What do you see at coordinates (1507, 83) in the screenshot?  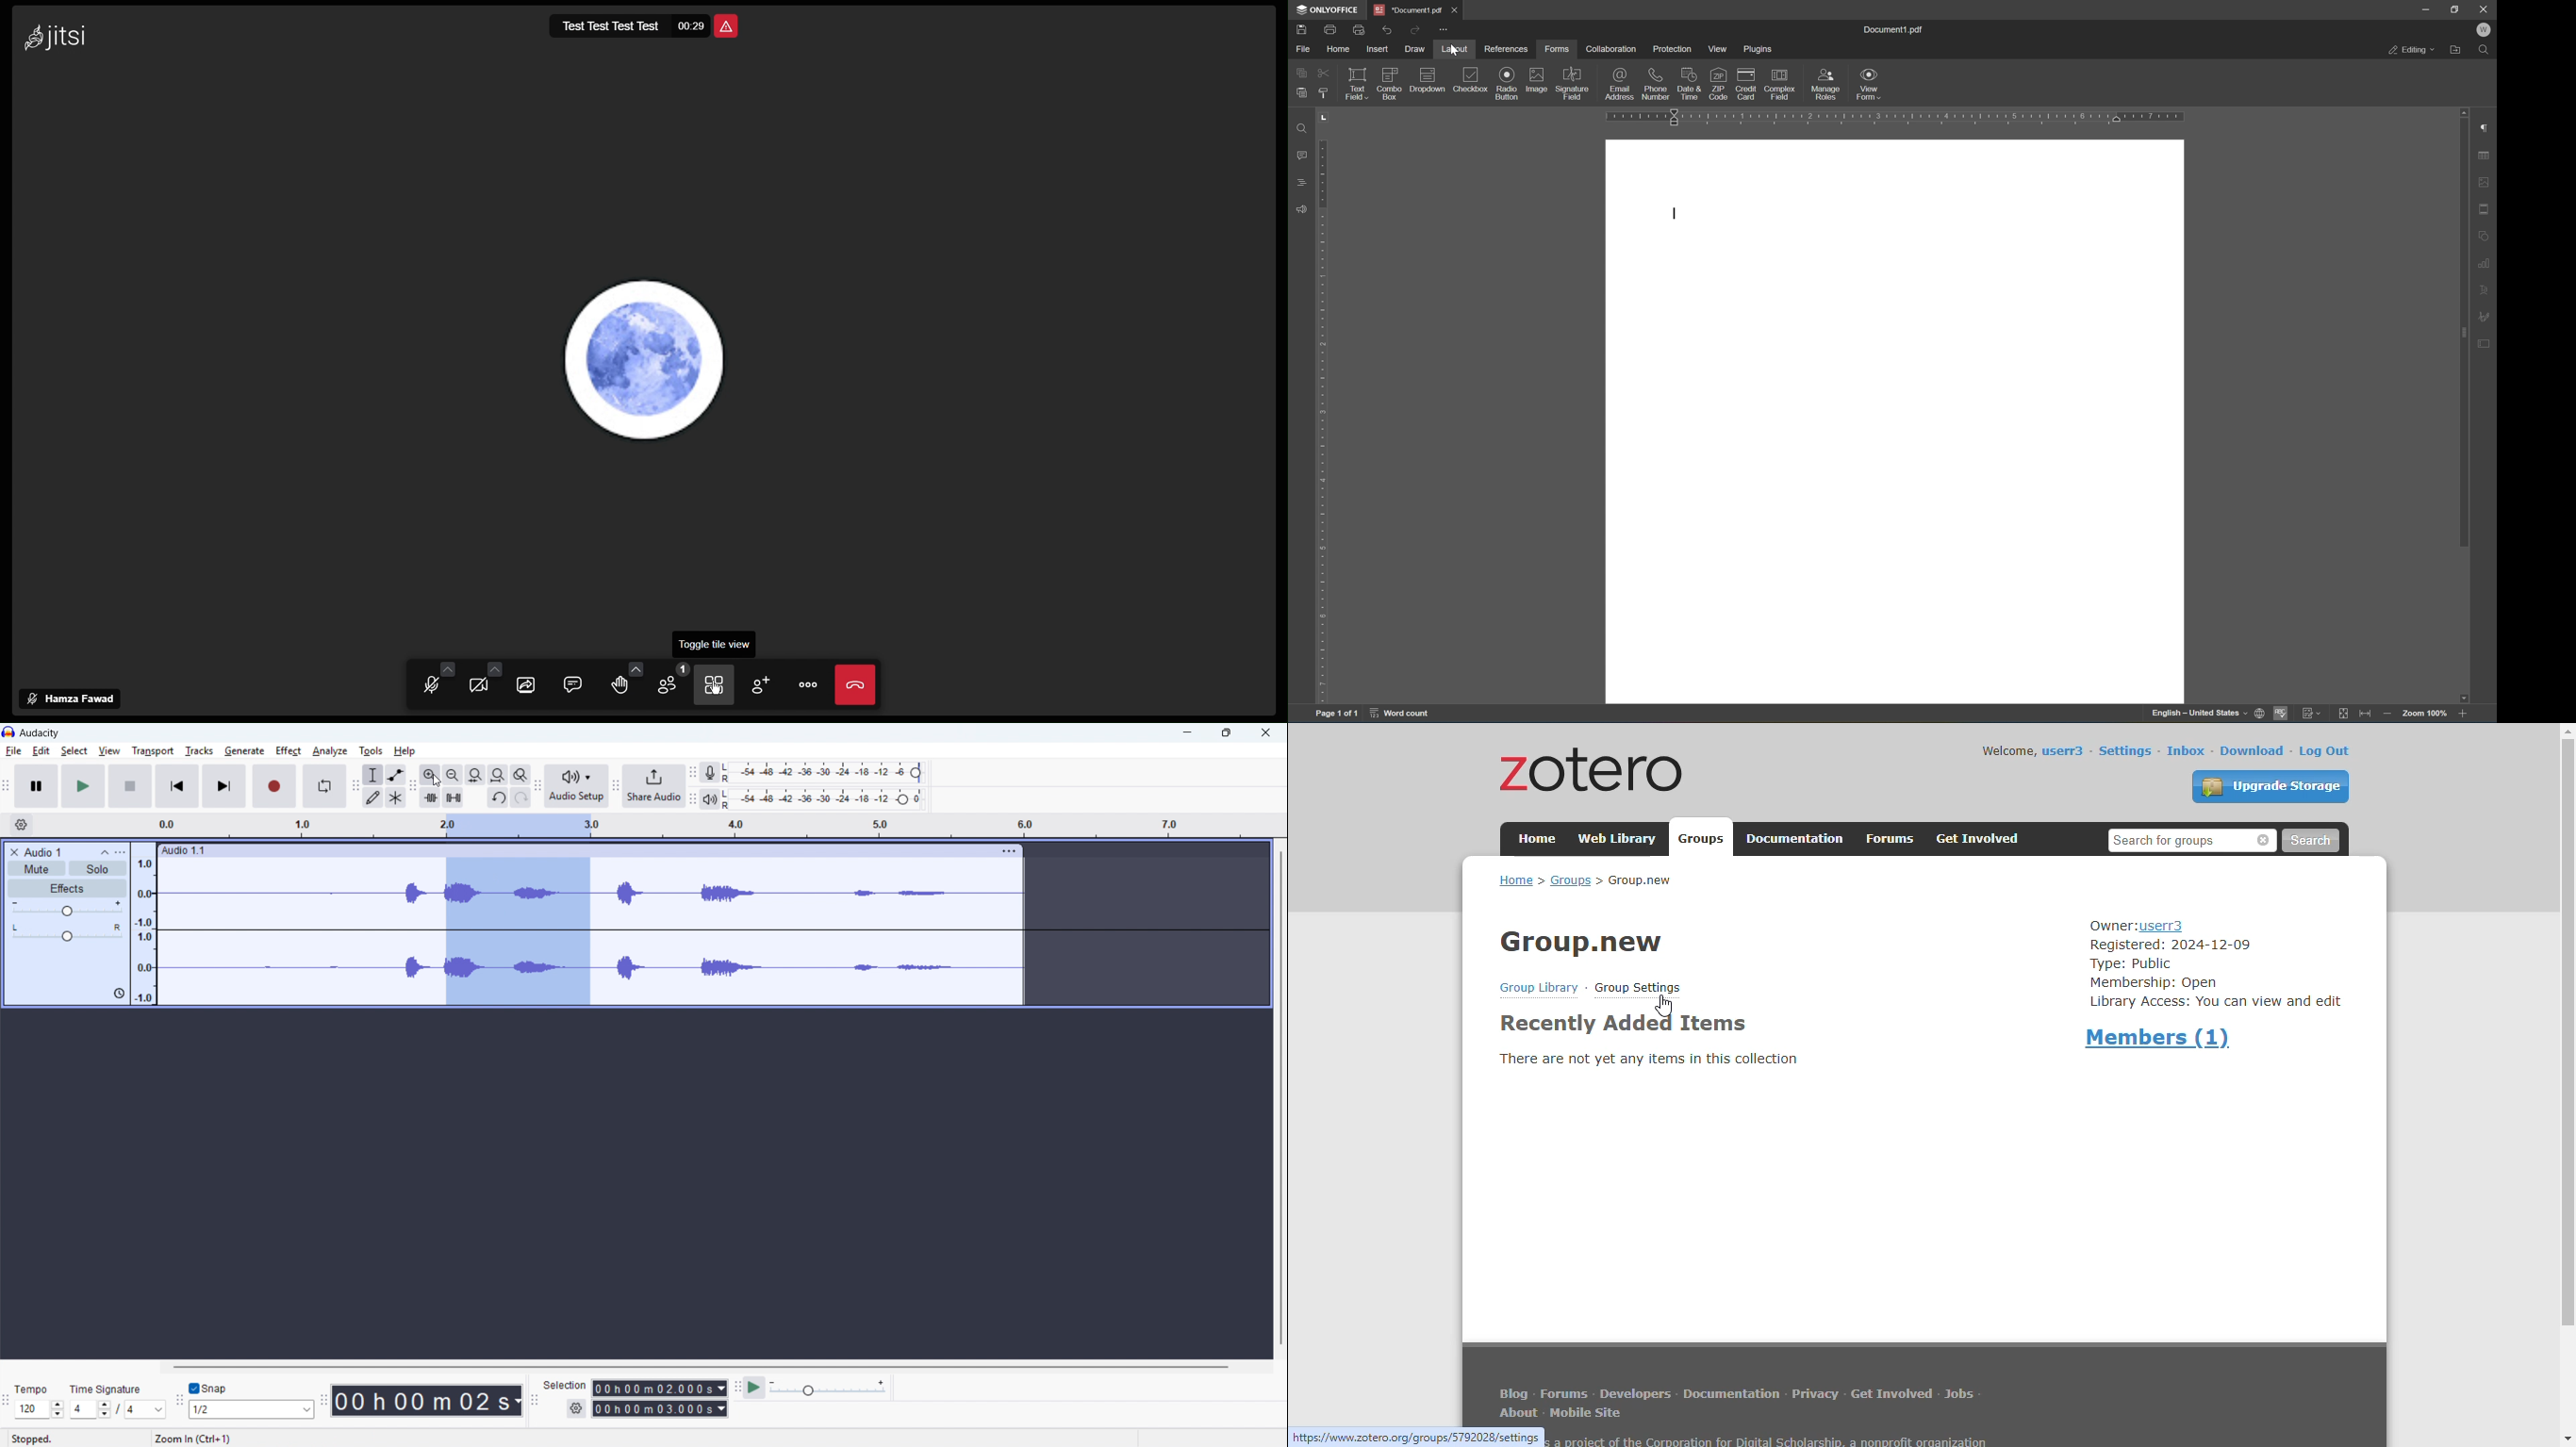 I see `radio button` at bounding box center [1507, 83].